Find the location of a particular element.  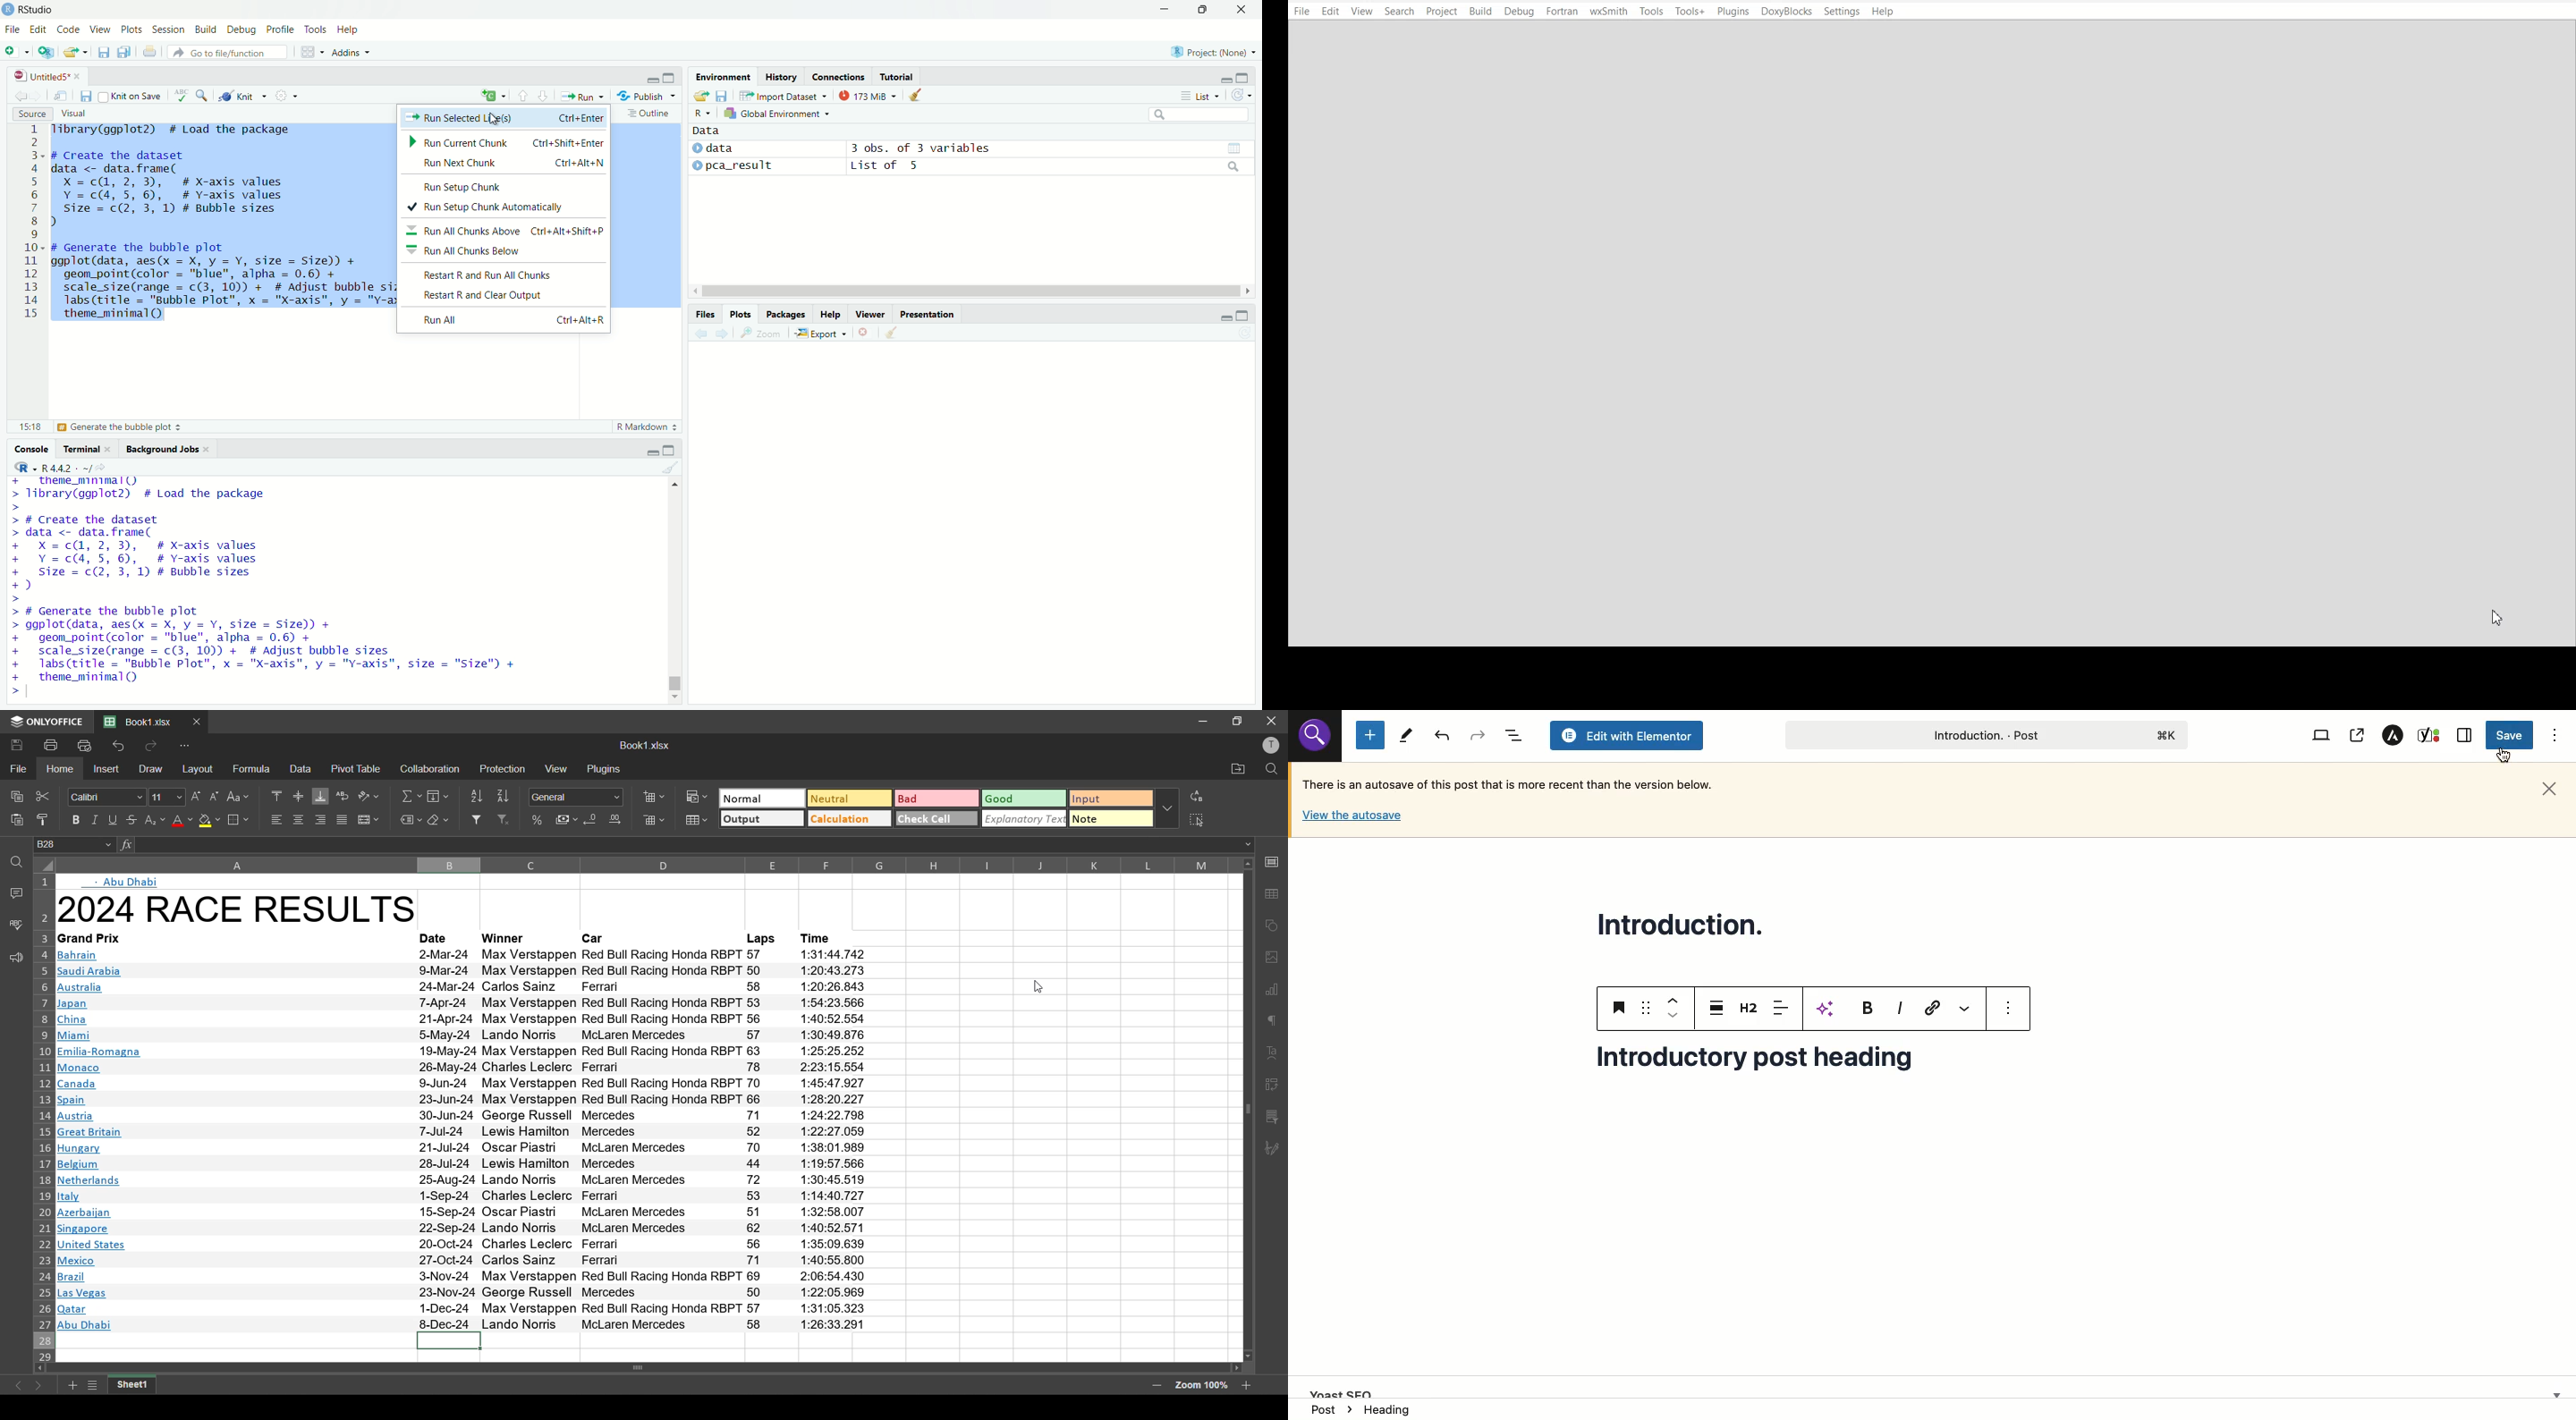

data 2 : pca_result is located at coordinates (735, 165).